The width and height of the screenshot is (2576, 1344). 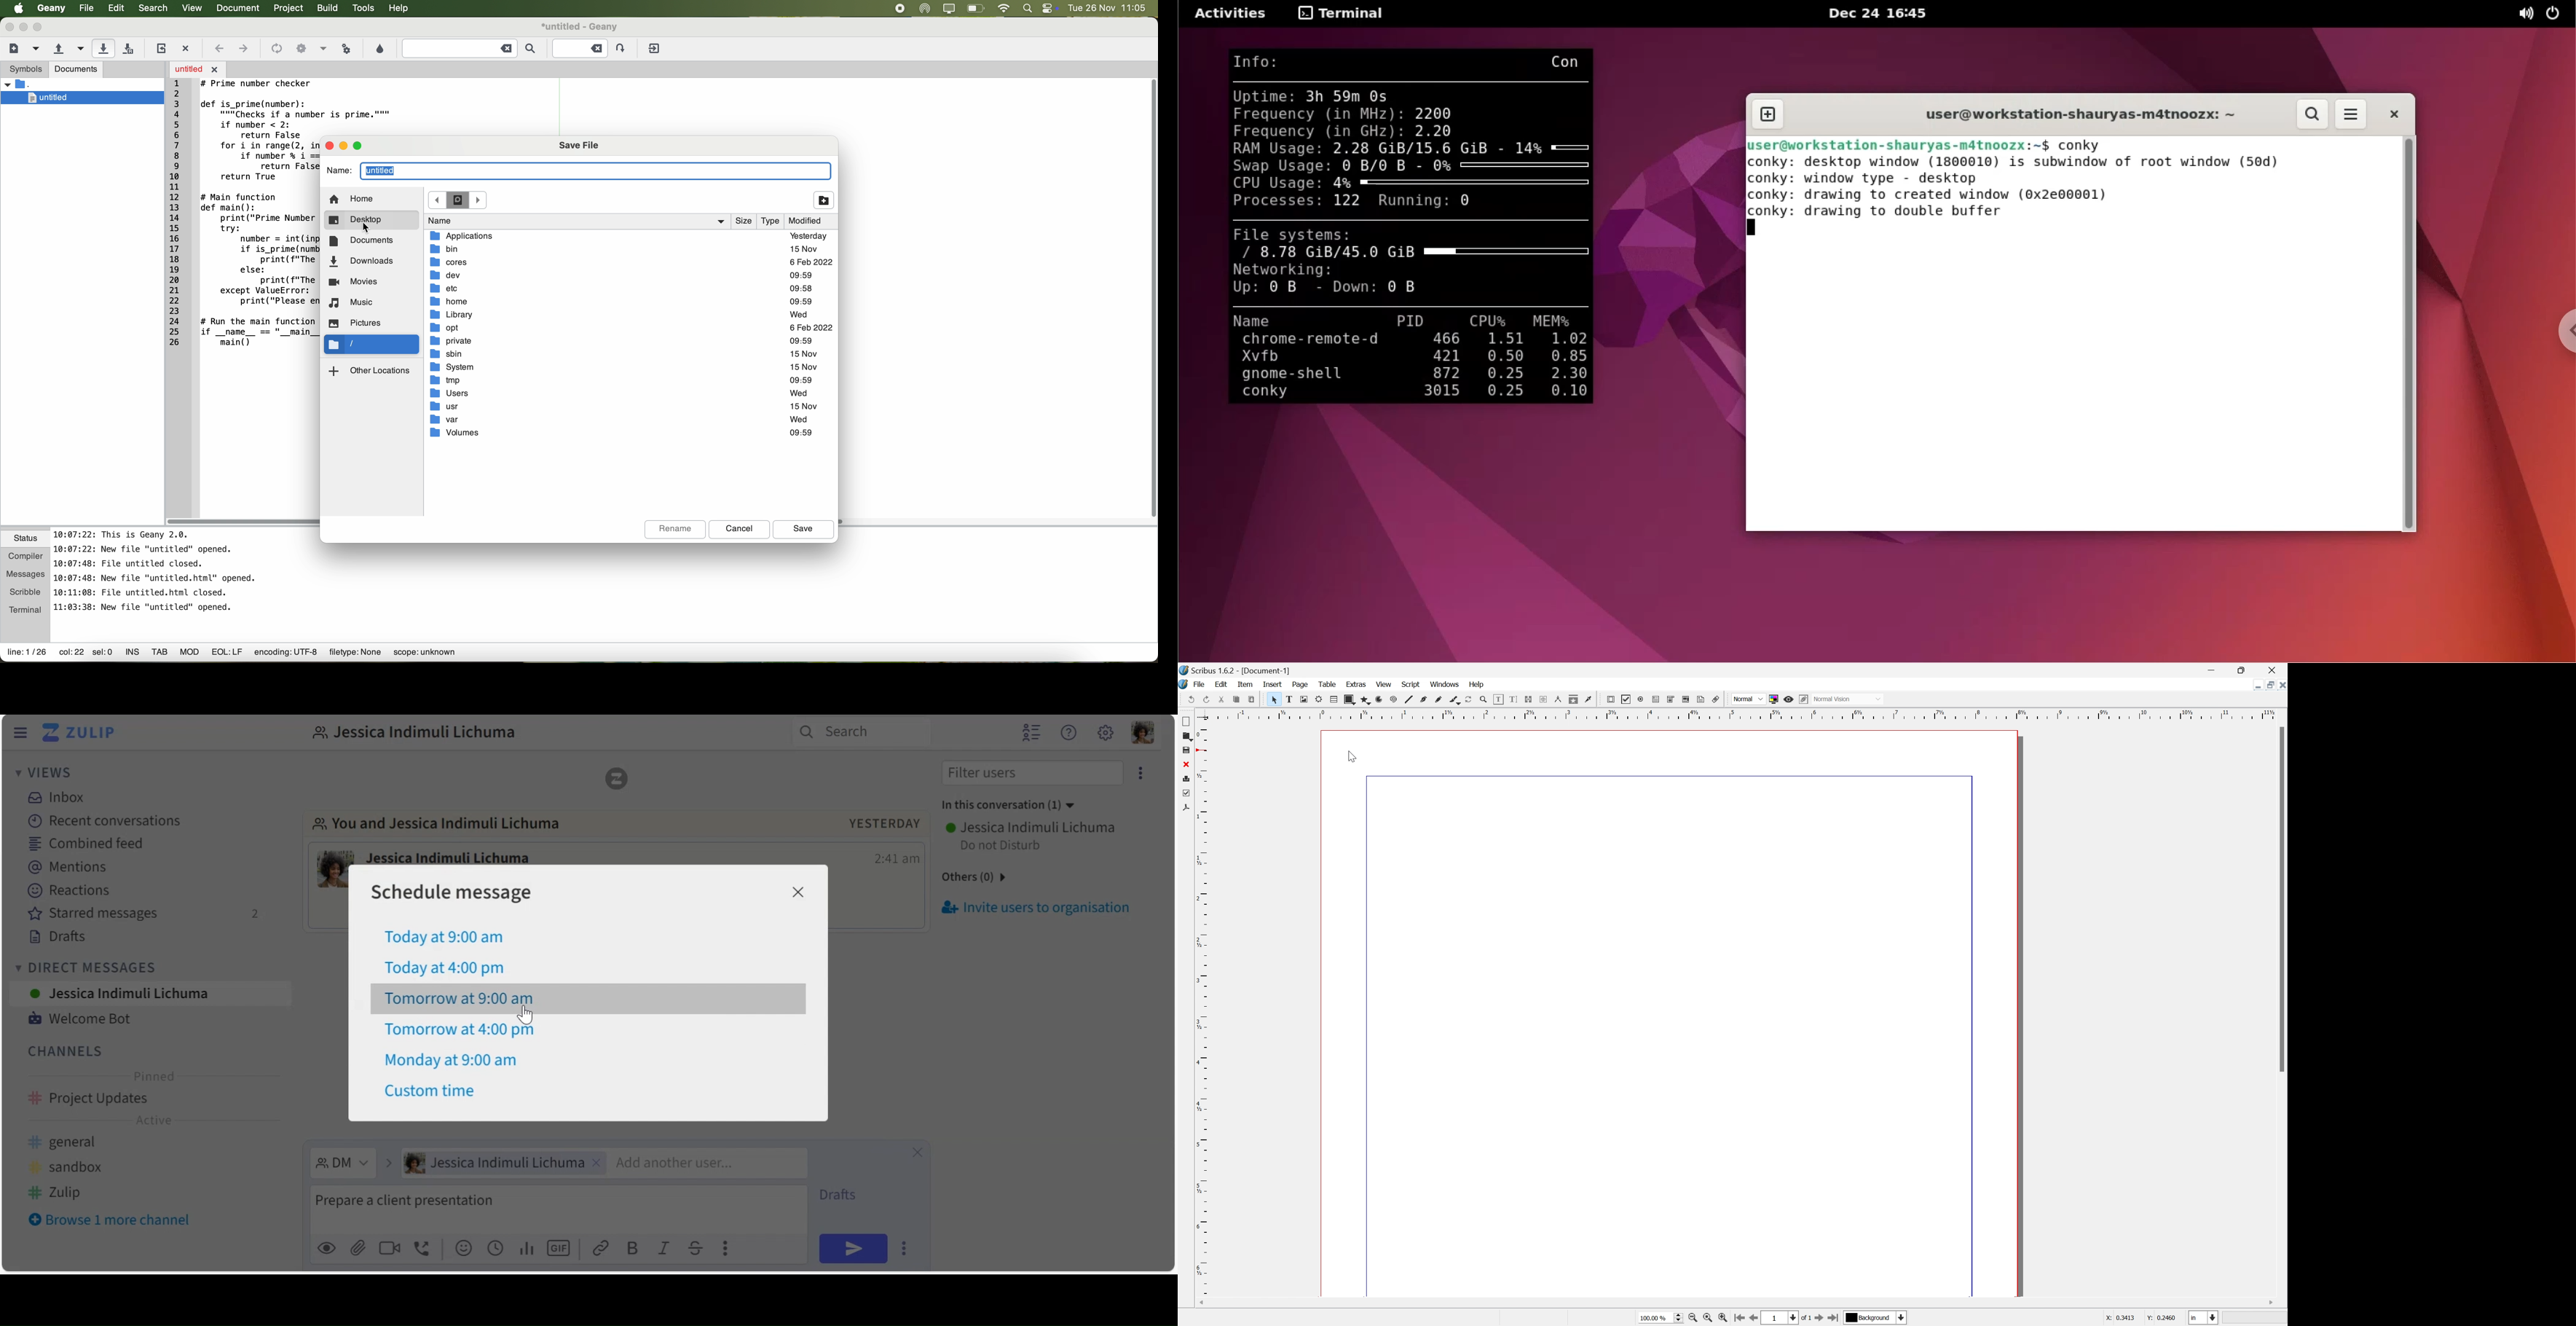 What do you see at coordinates (1353, 755) in the screenshot?
I see `Cursor` at bounding box center [1353, 755].